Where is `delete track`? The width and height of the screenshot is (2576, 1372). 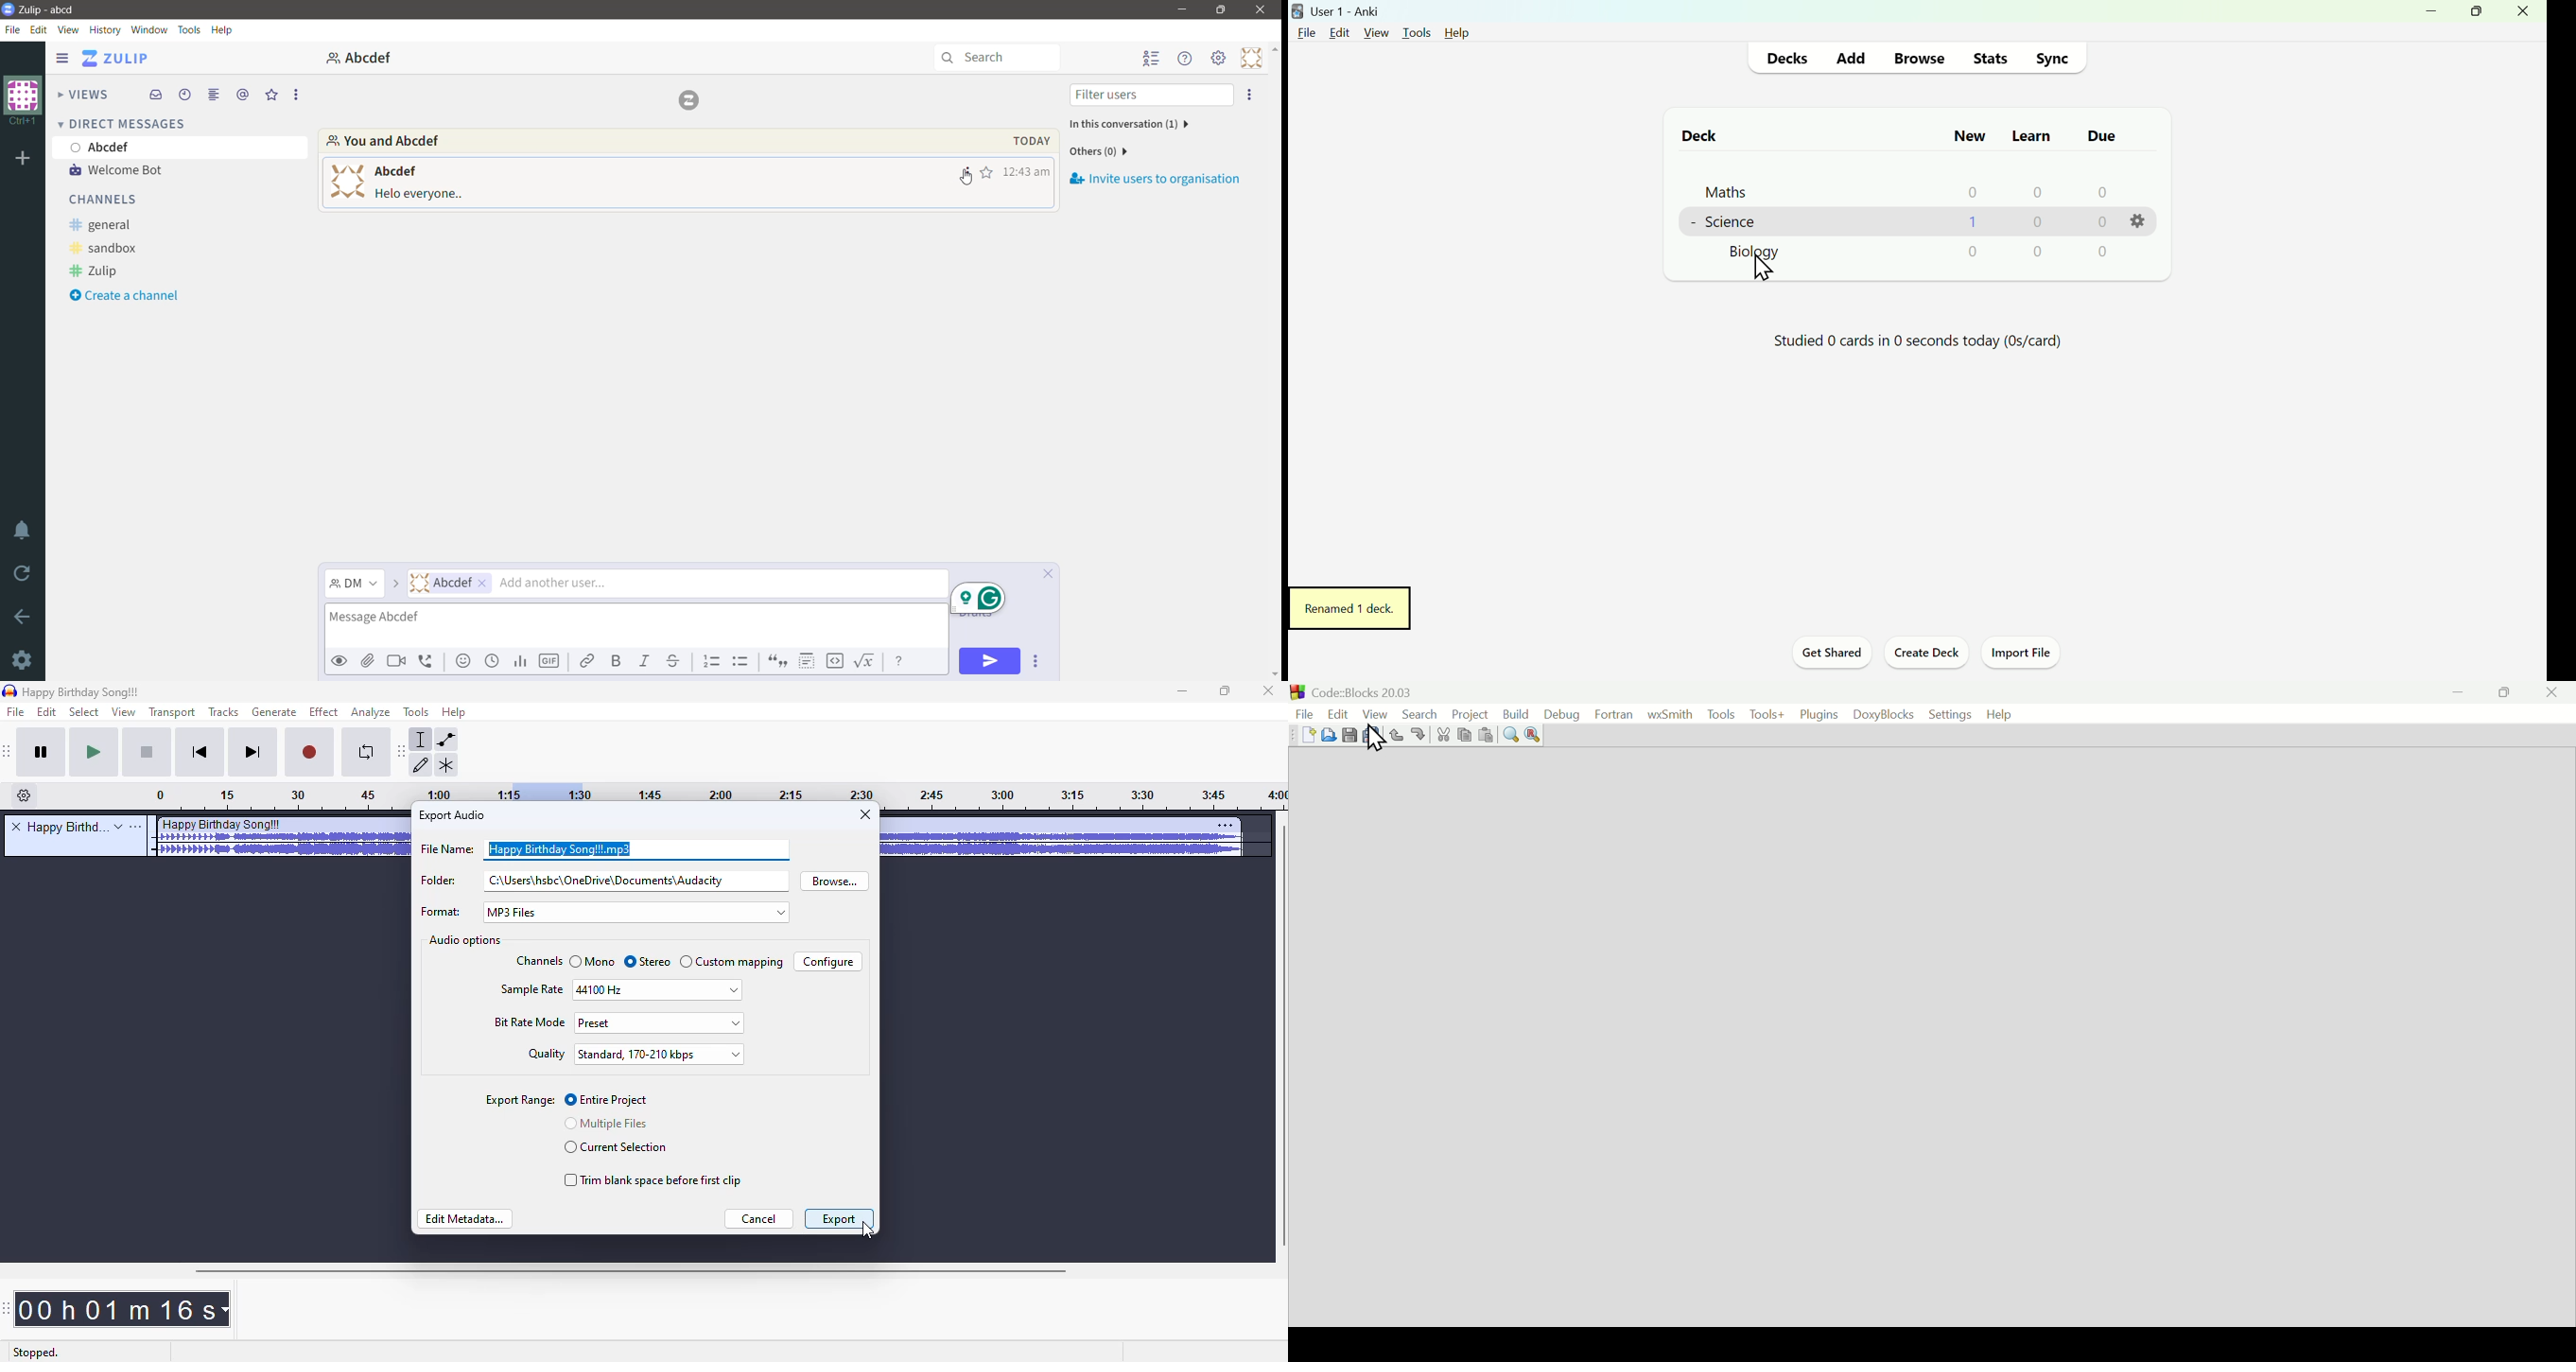
delete track is located at coordinates (16, 826).